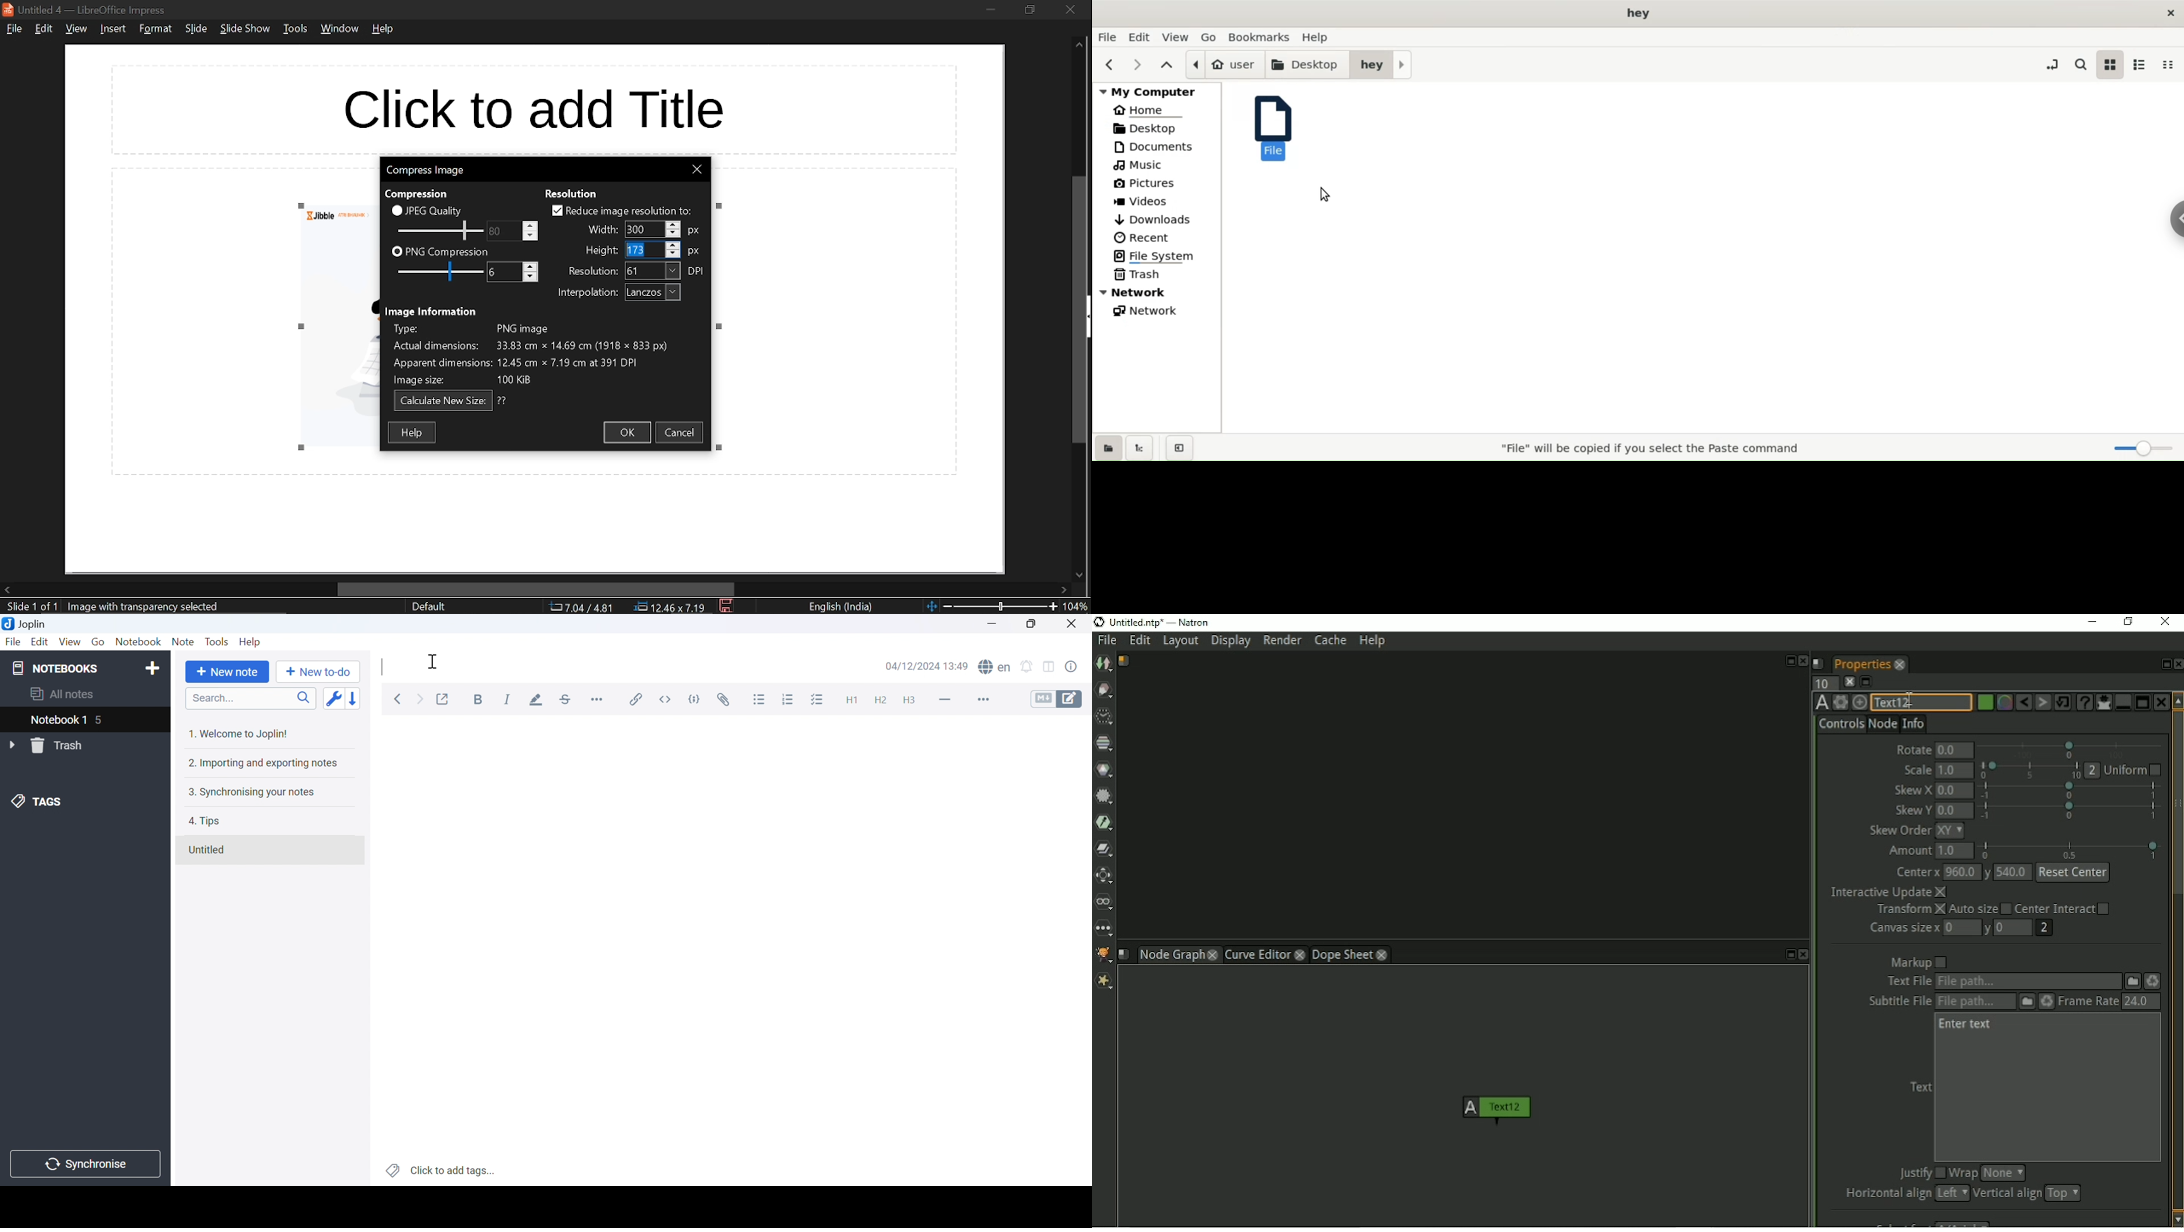  I want to click on move up, so click(1080, 48).